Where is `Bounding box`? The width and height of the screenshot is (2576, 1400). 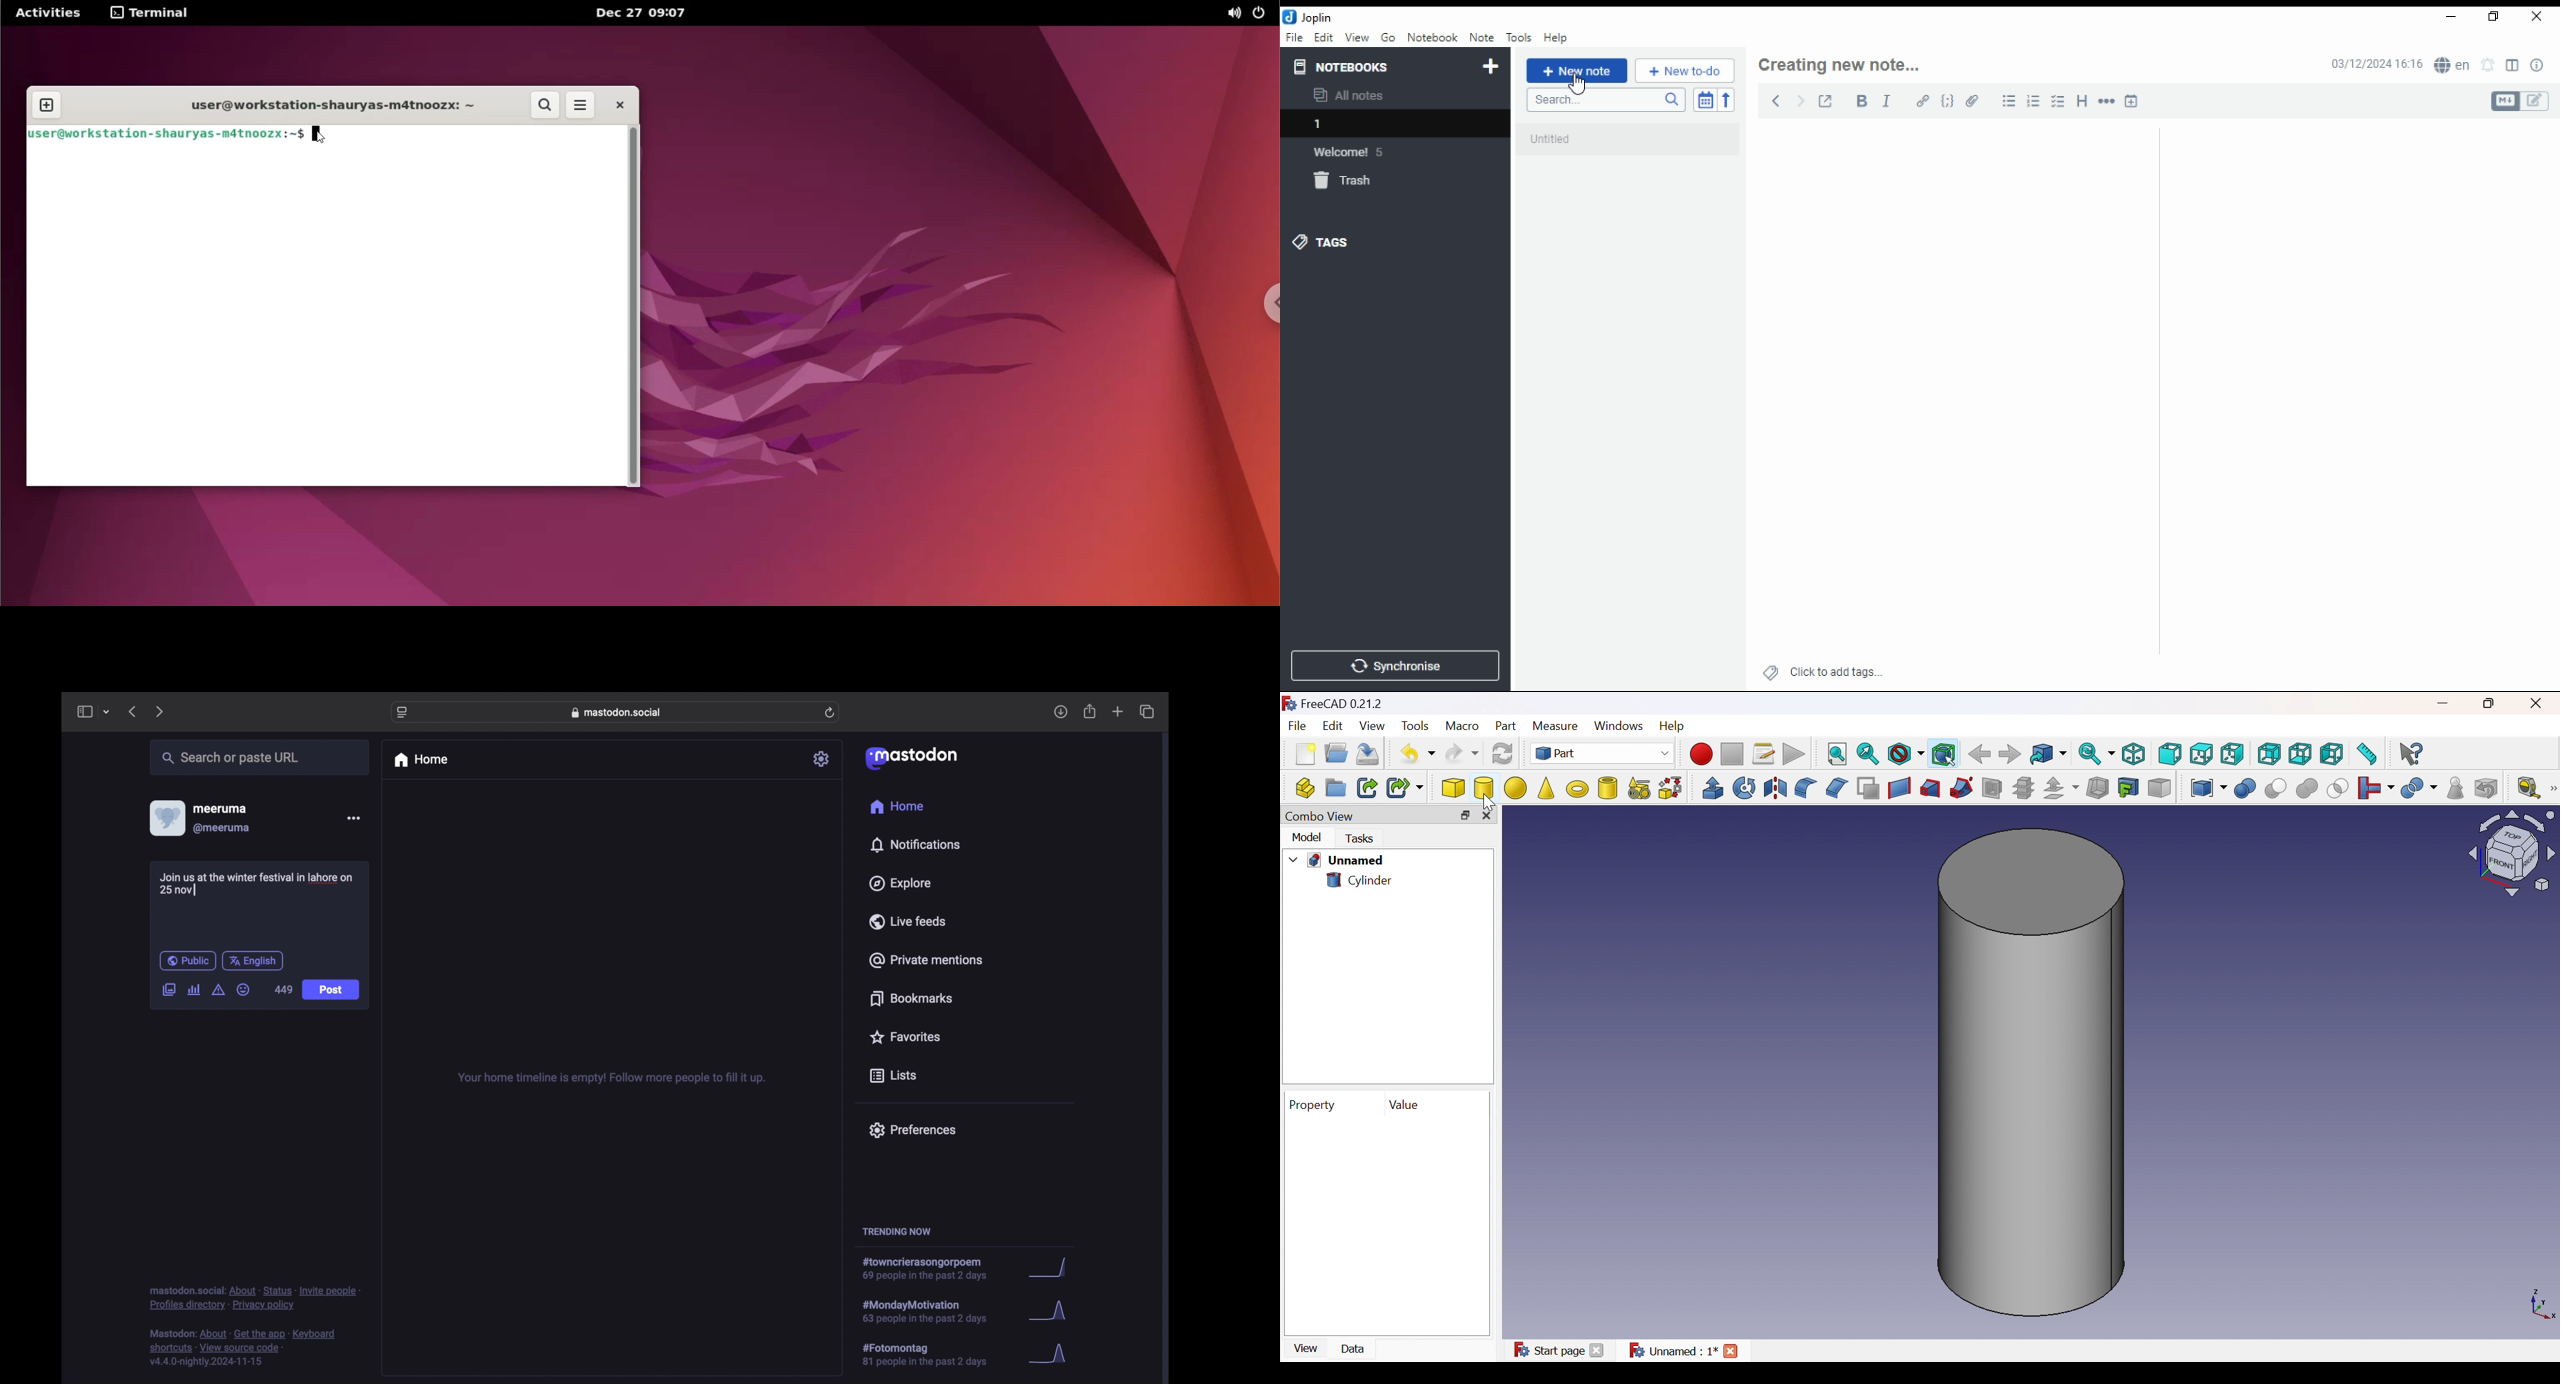 Bounding box is located at coordinates (1945, 755).